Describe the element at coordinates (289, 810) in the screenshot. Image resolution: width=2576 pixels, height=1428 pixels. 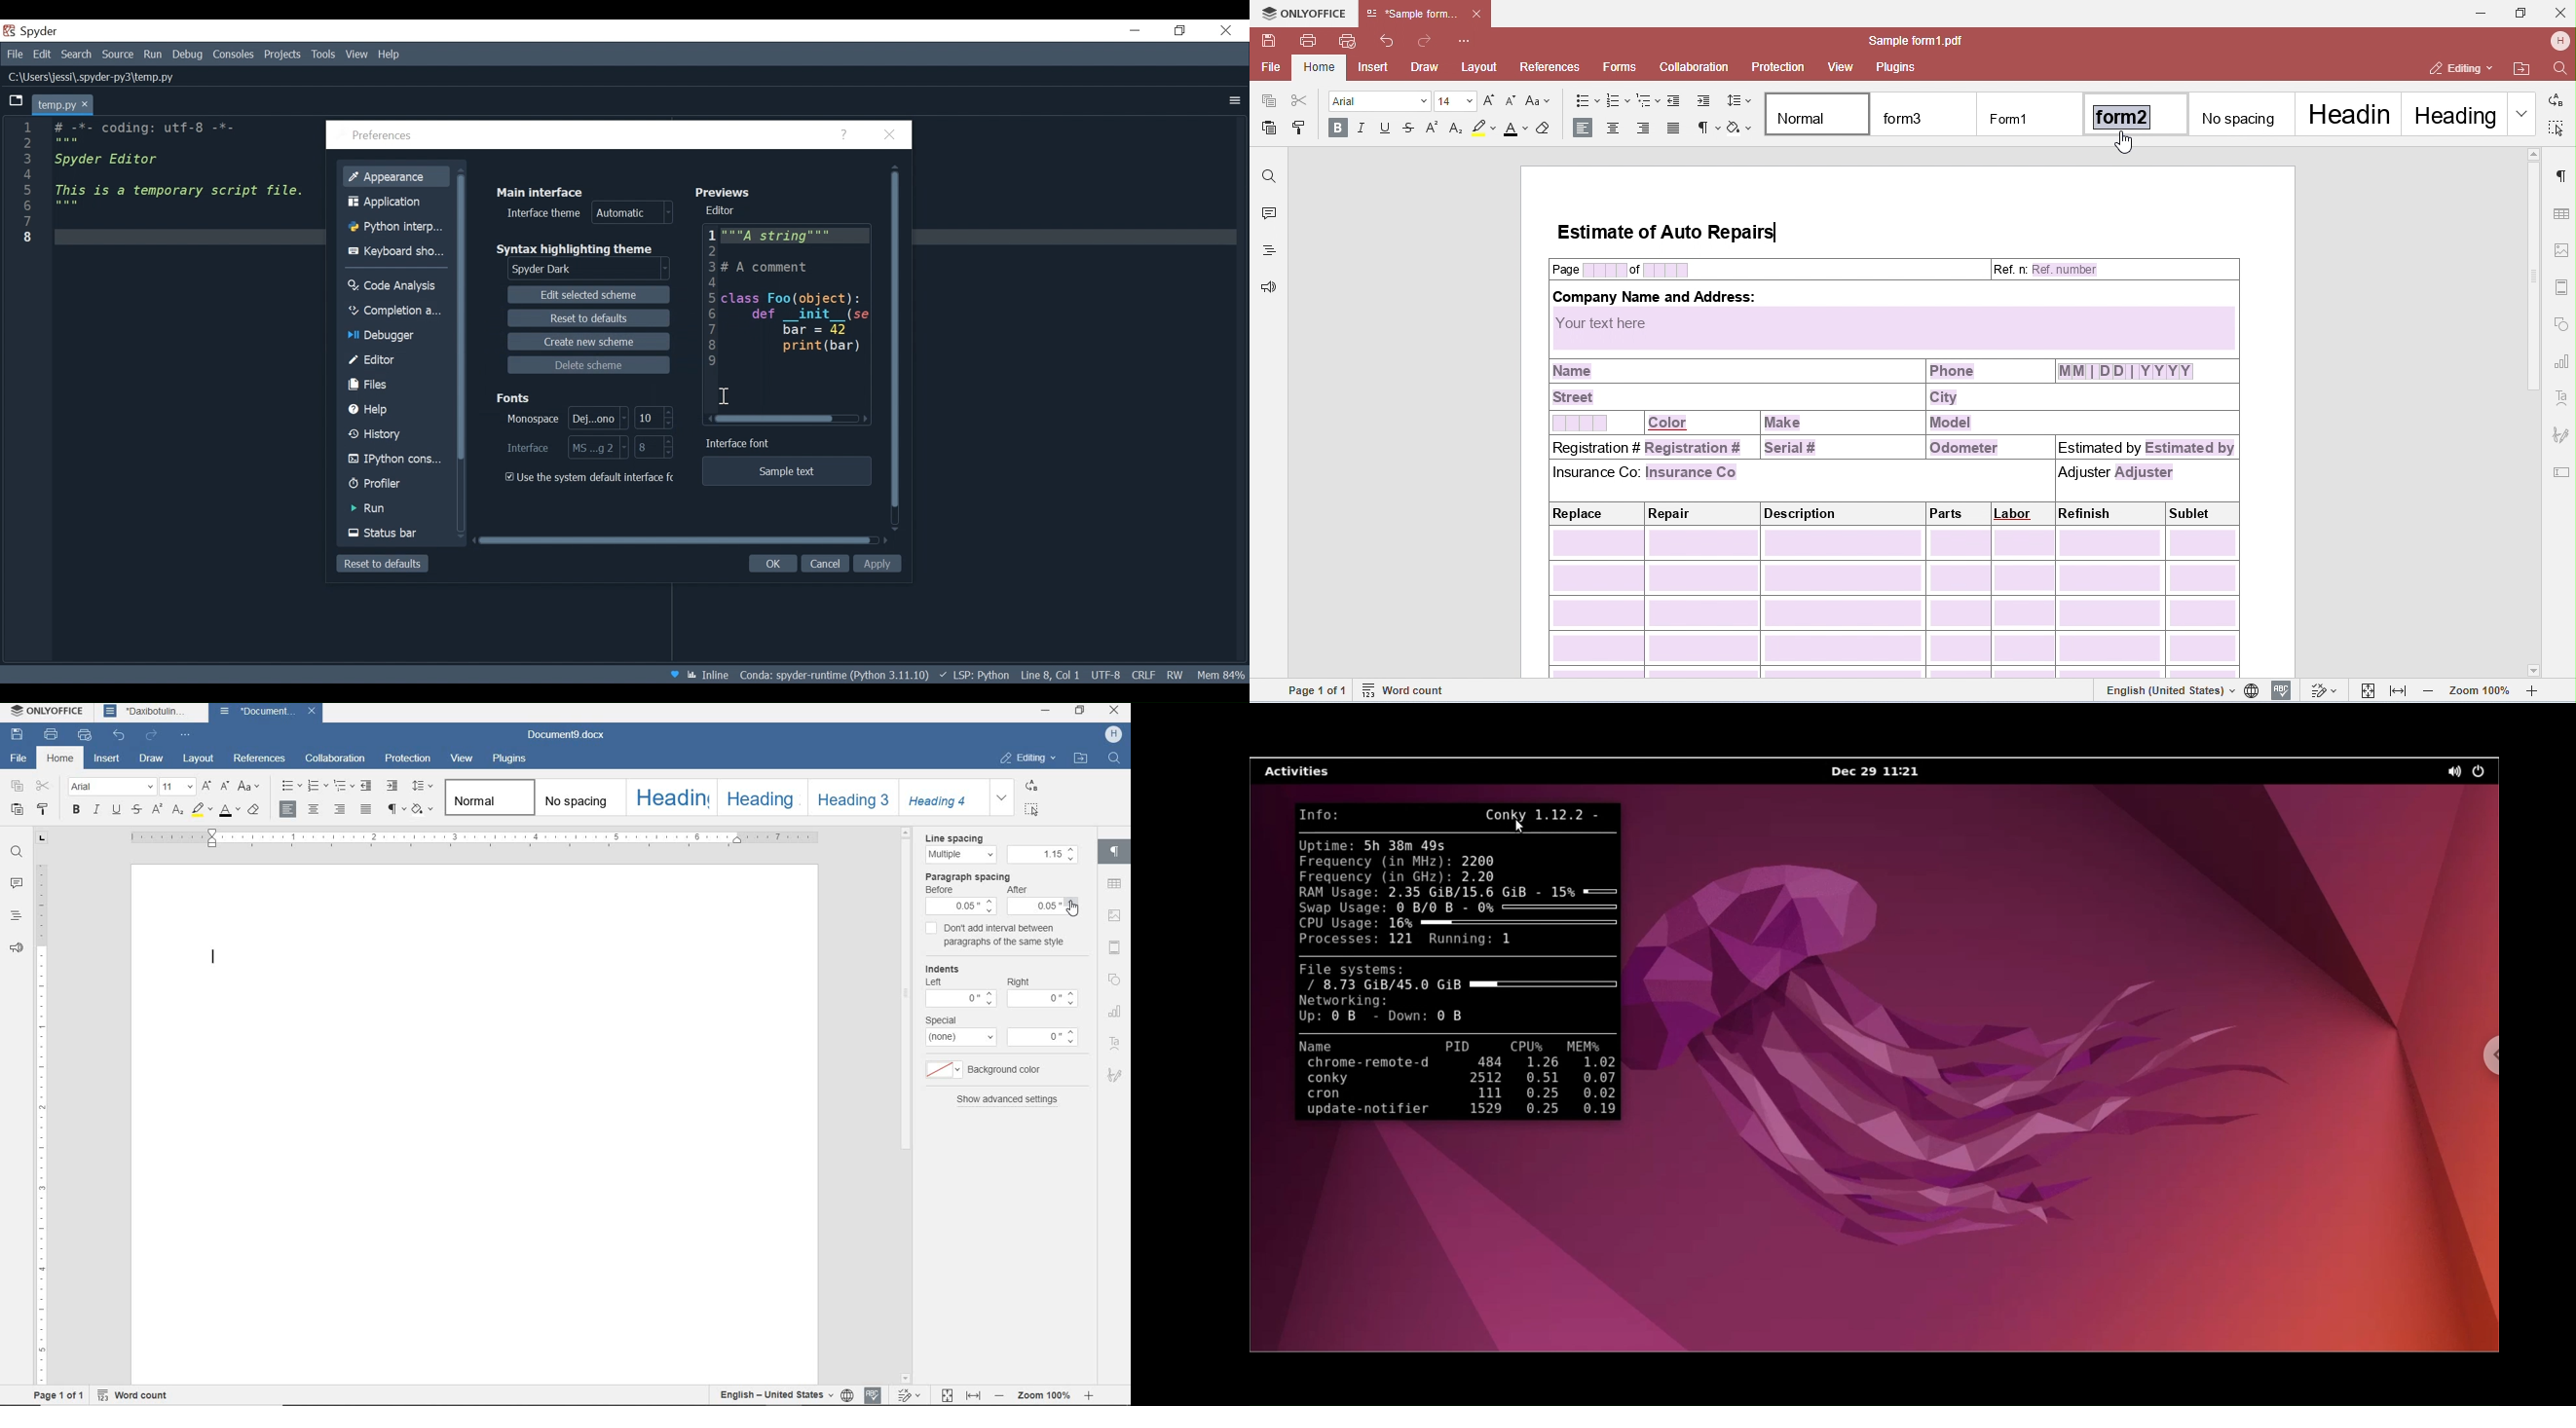
I see `align left` at that location.